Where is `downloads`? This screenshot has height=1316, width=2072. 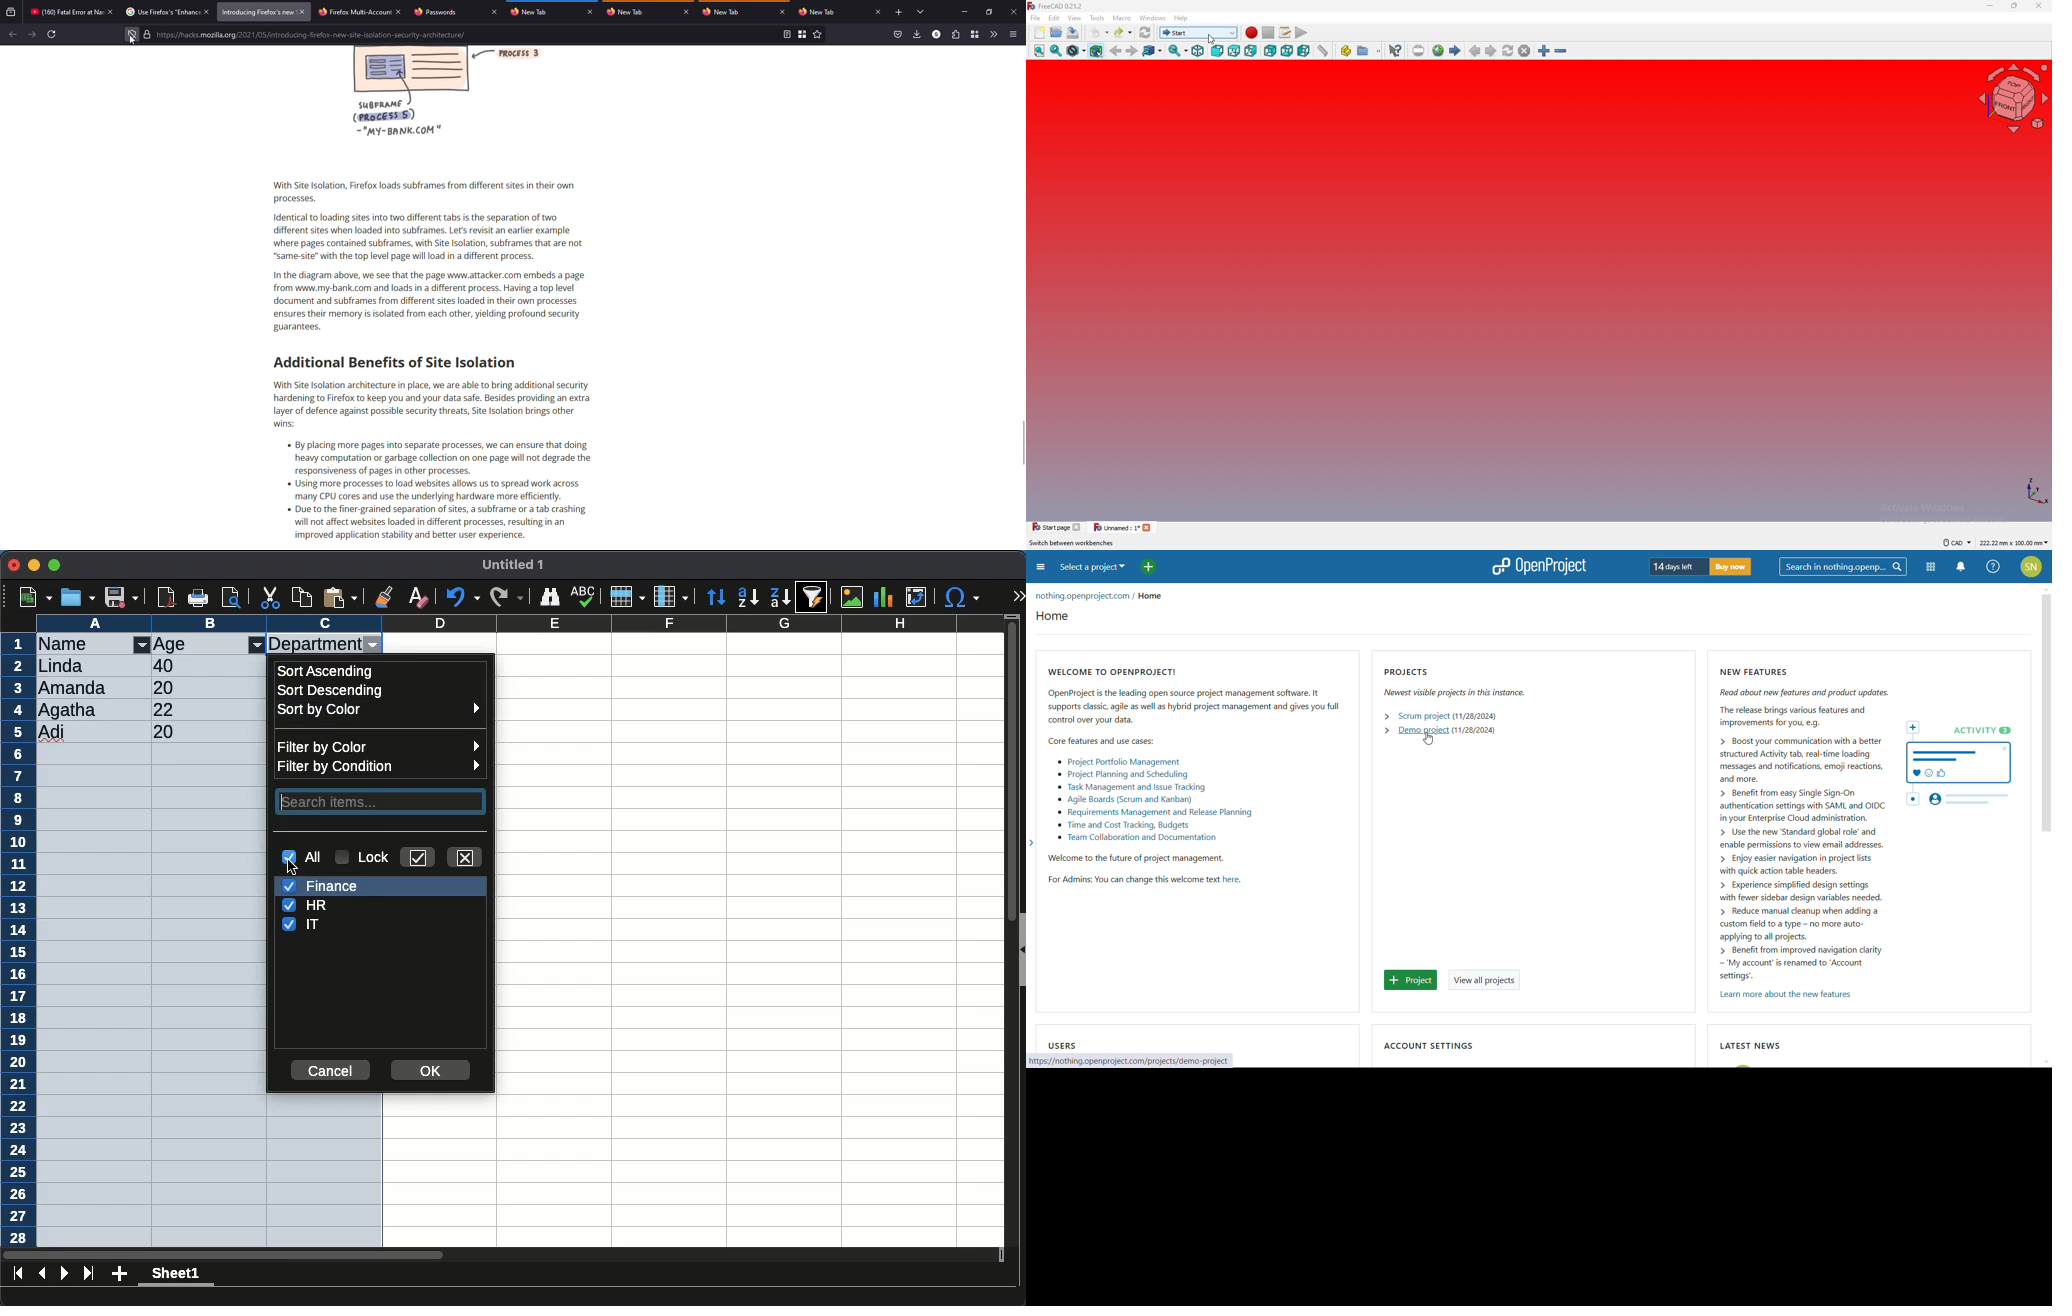 downloads is located at coordinates (916, 34).